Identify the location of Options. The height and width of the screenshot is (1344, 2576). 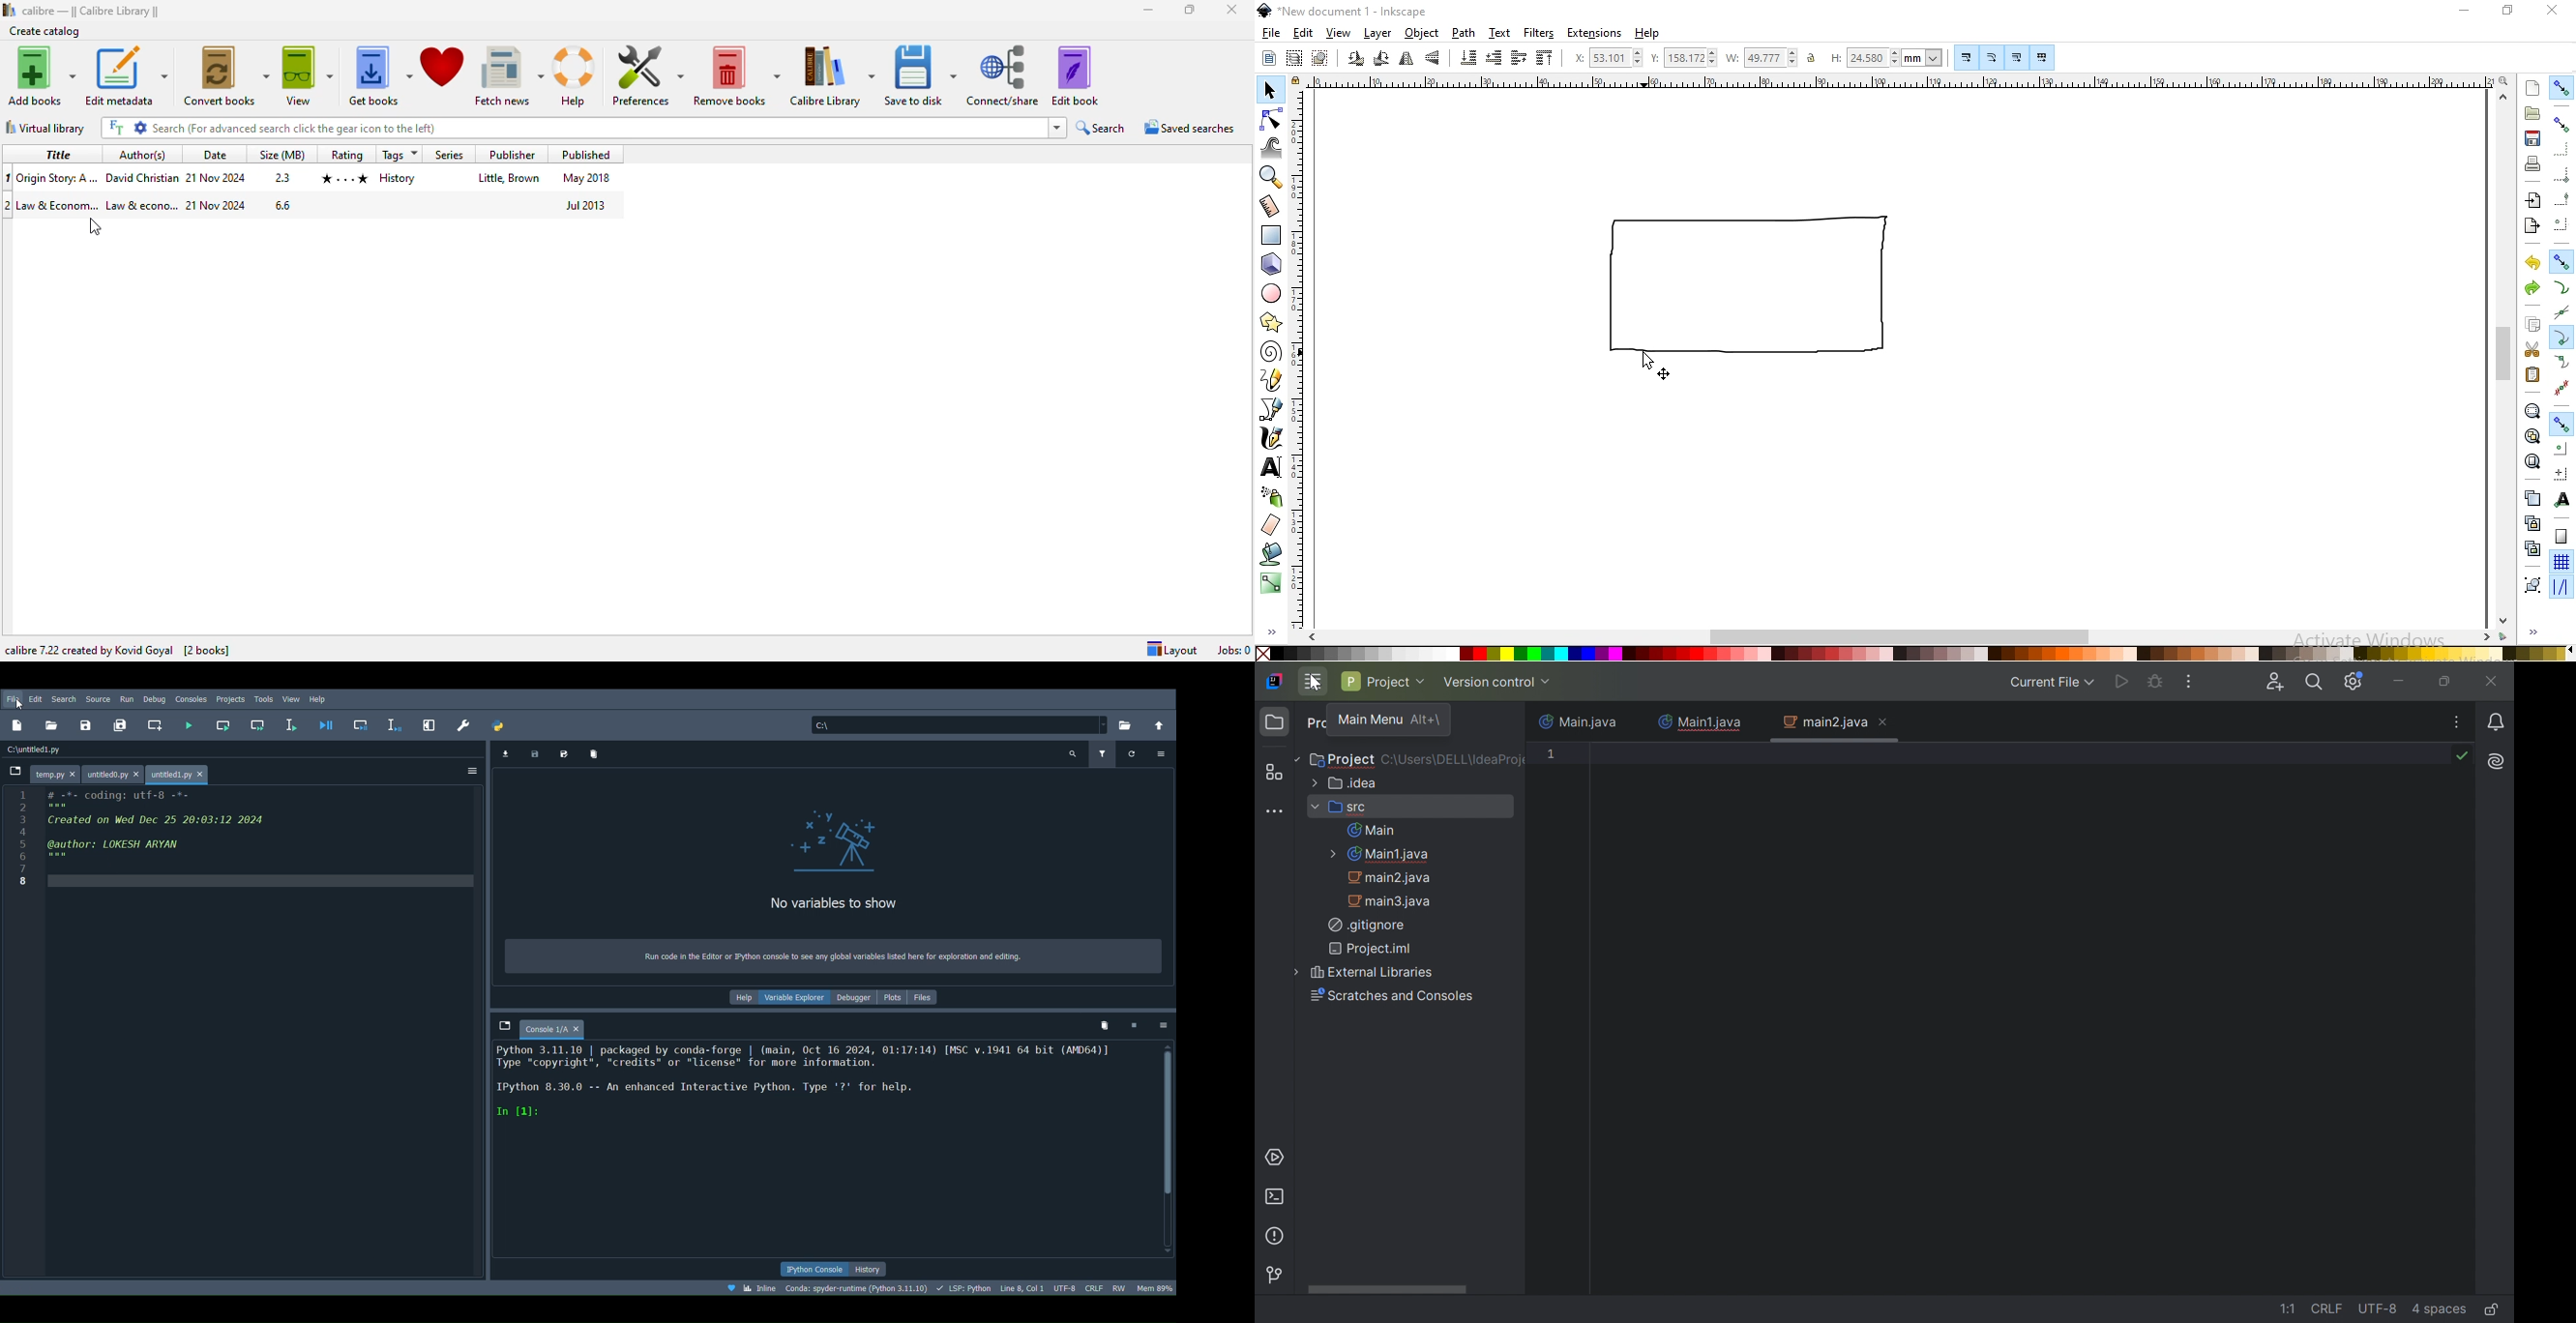
(473, 773).